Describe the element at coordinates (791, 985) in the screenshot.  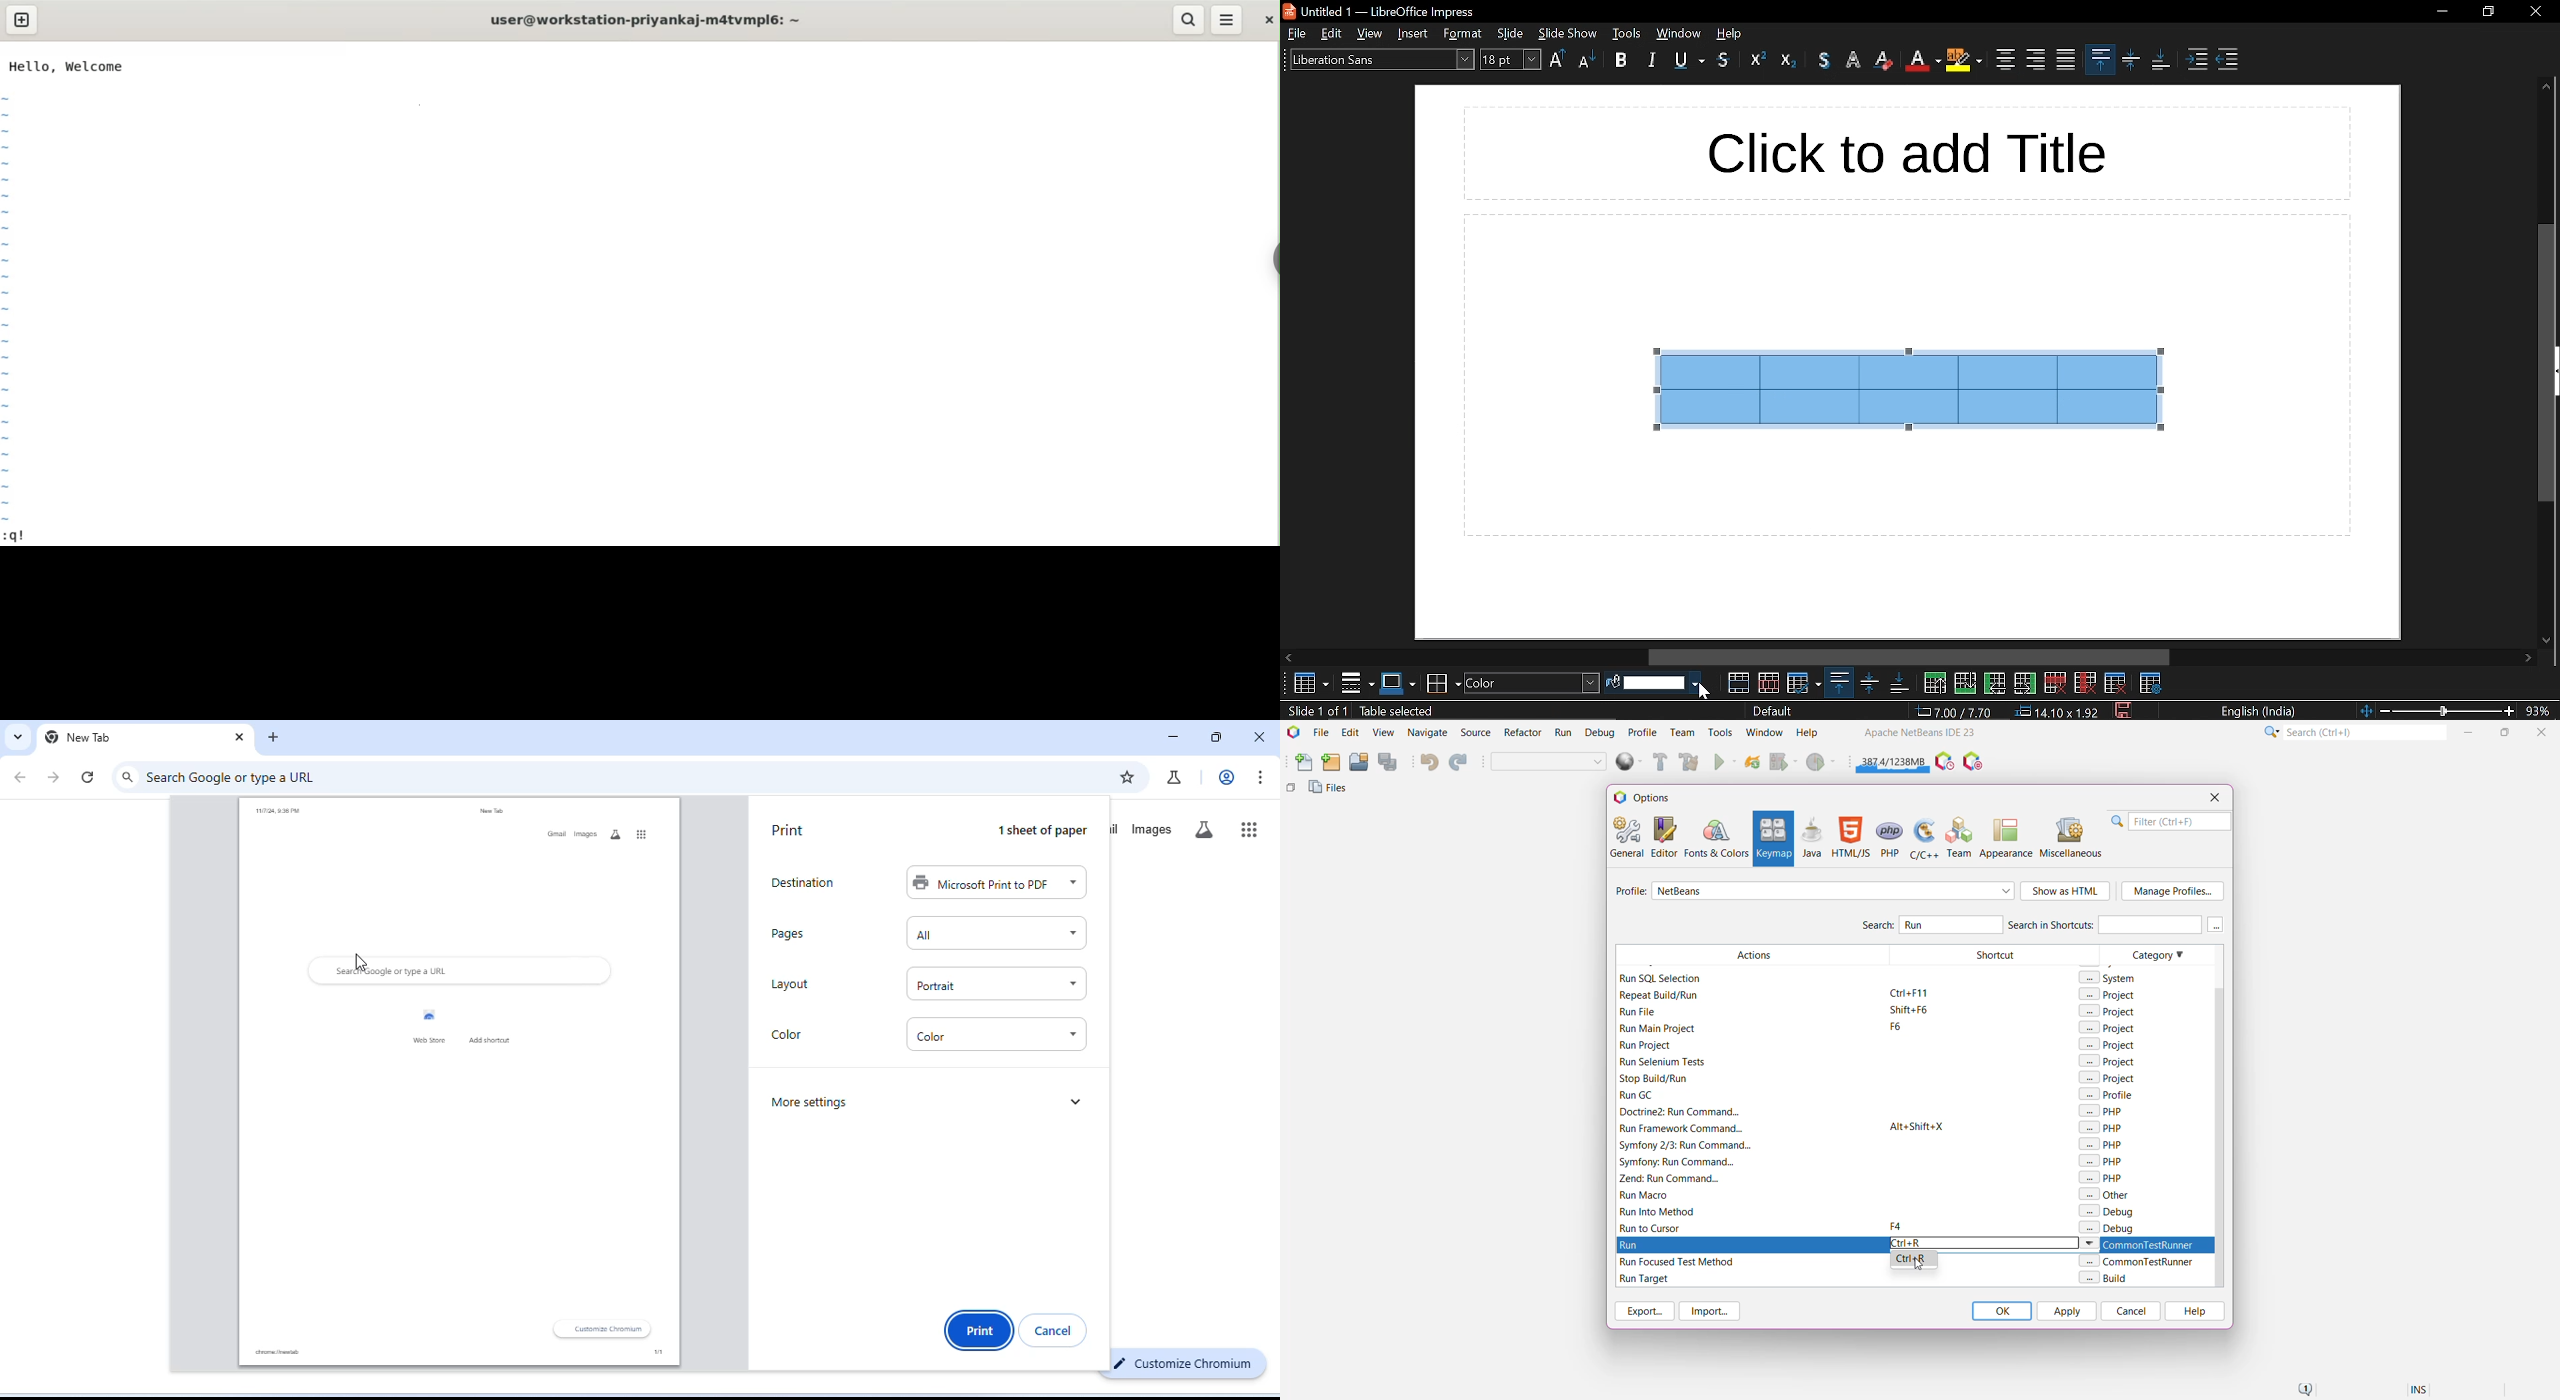
I see `layout` at that location.